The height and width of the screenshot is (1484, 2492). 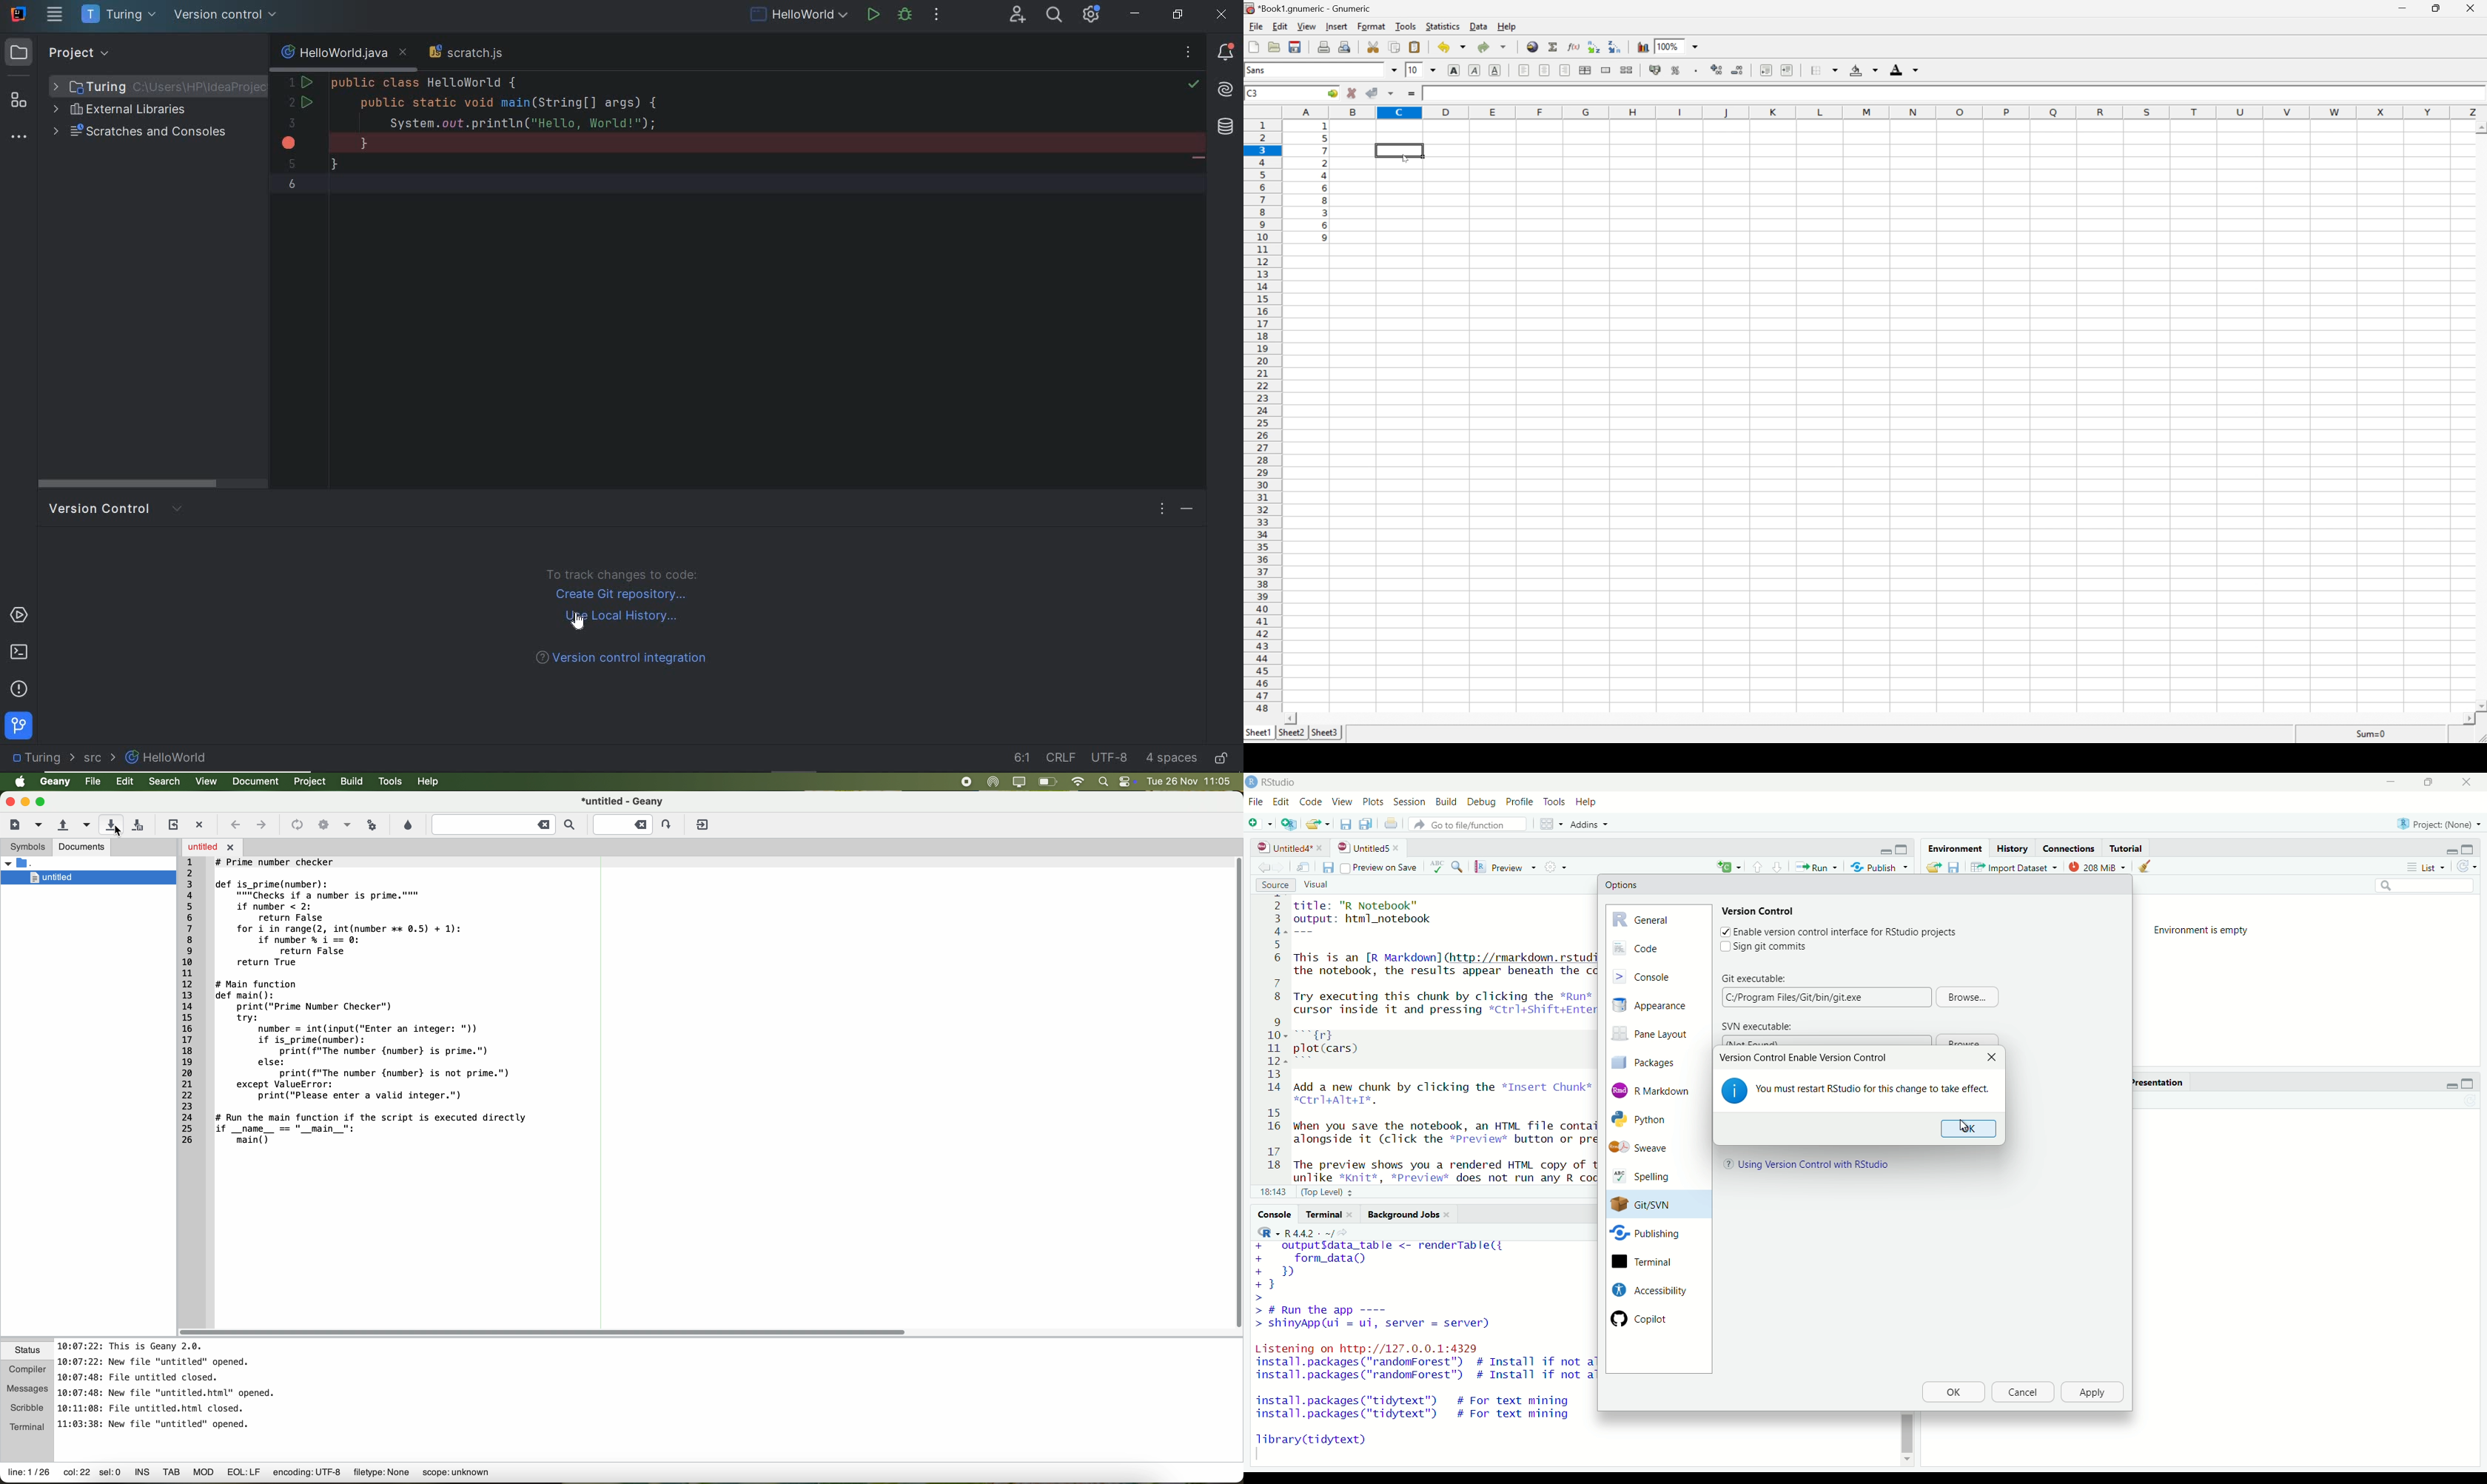 I want to click on workspace panes, so click(x=1552, y=824).